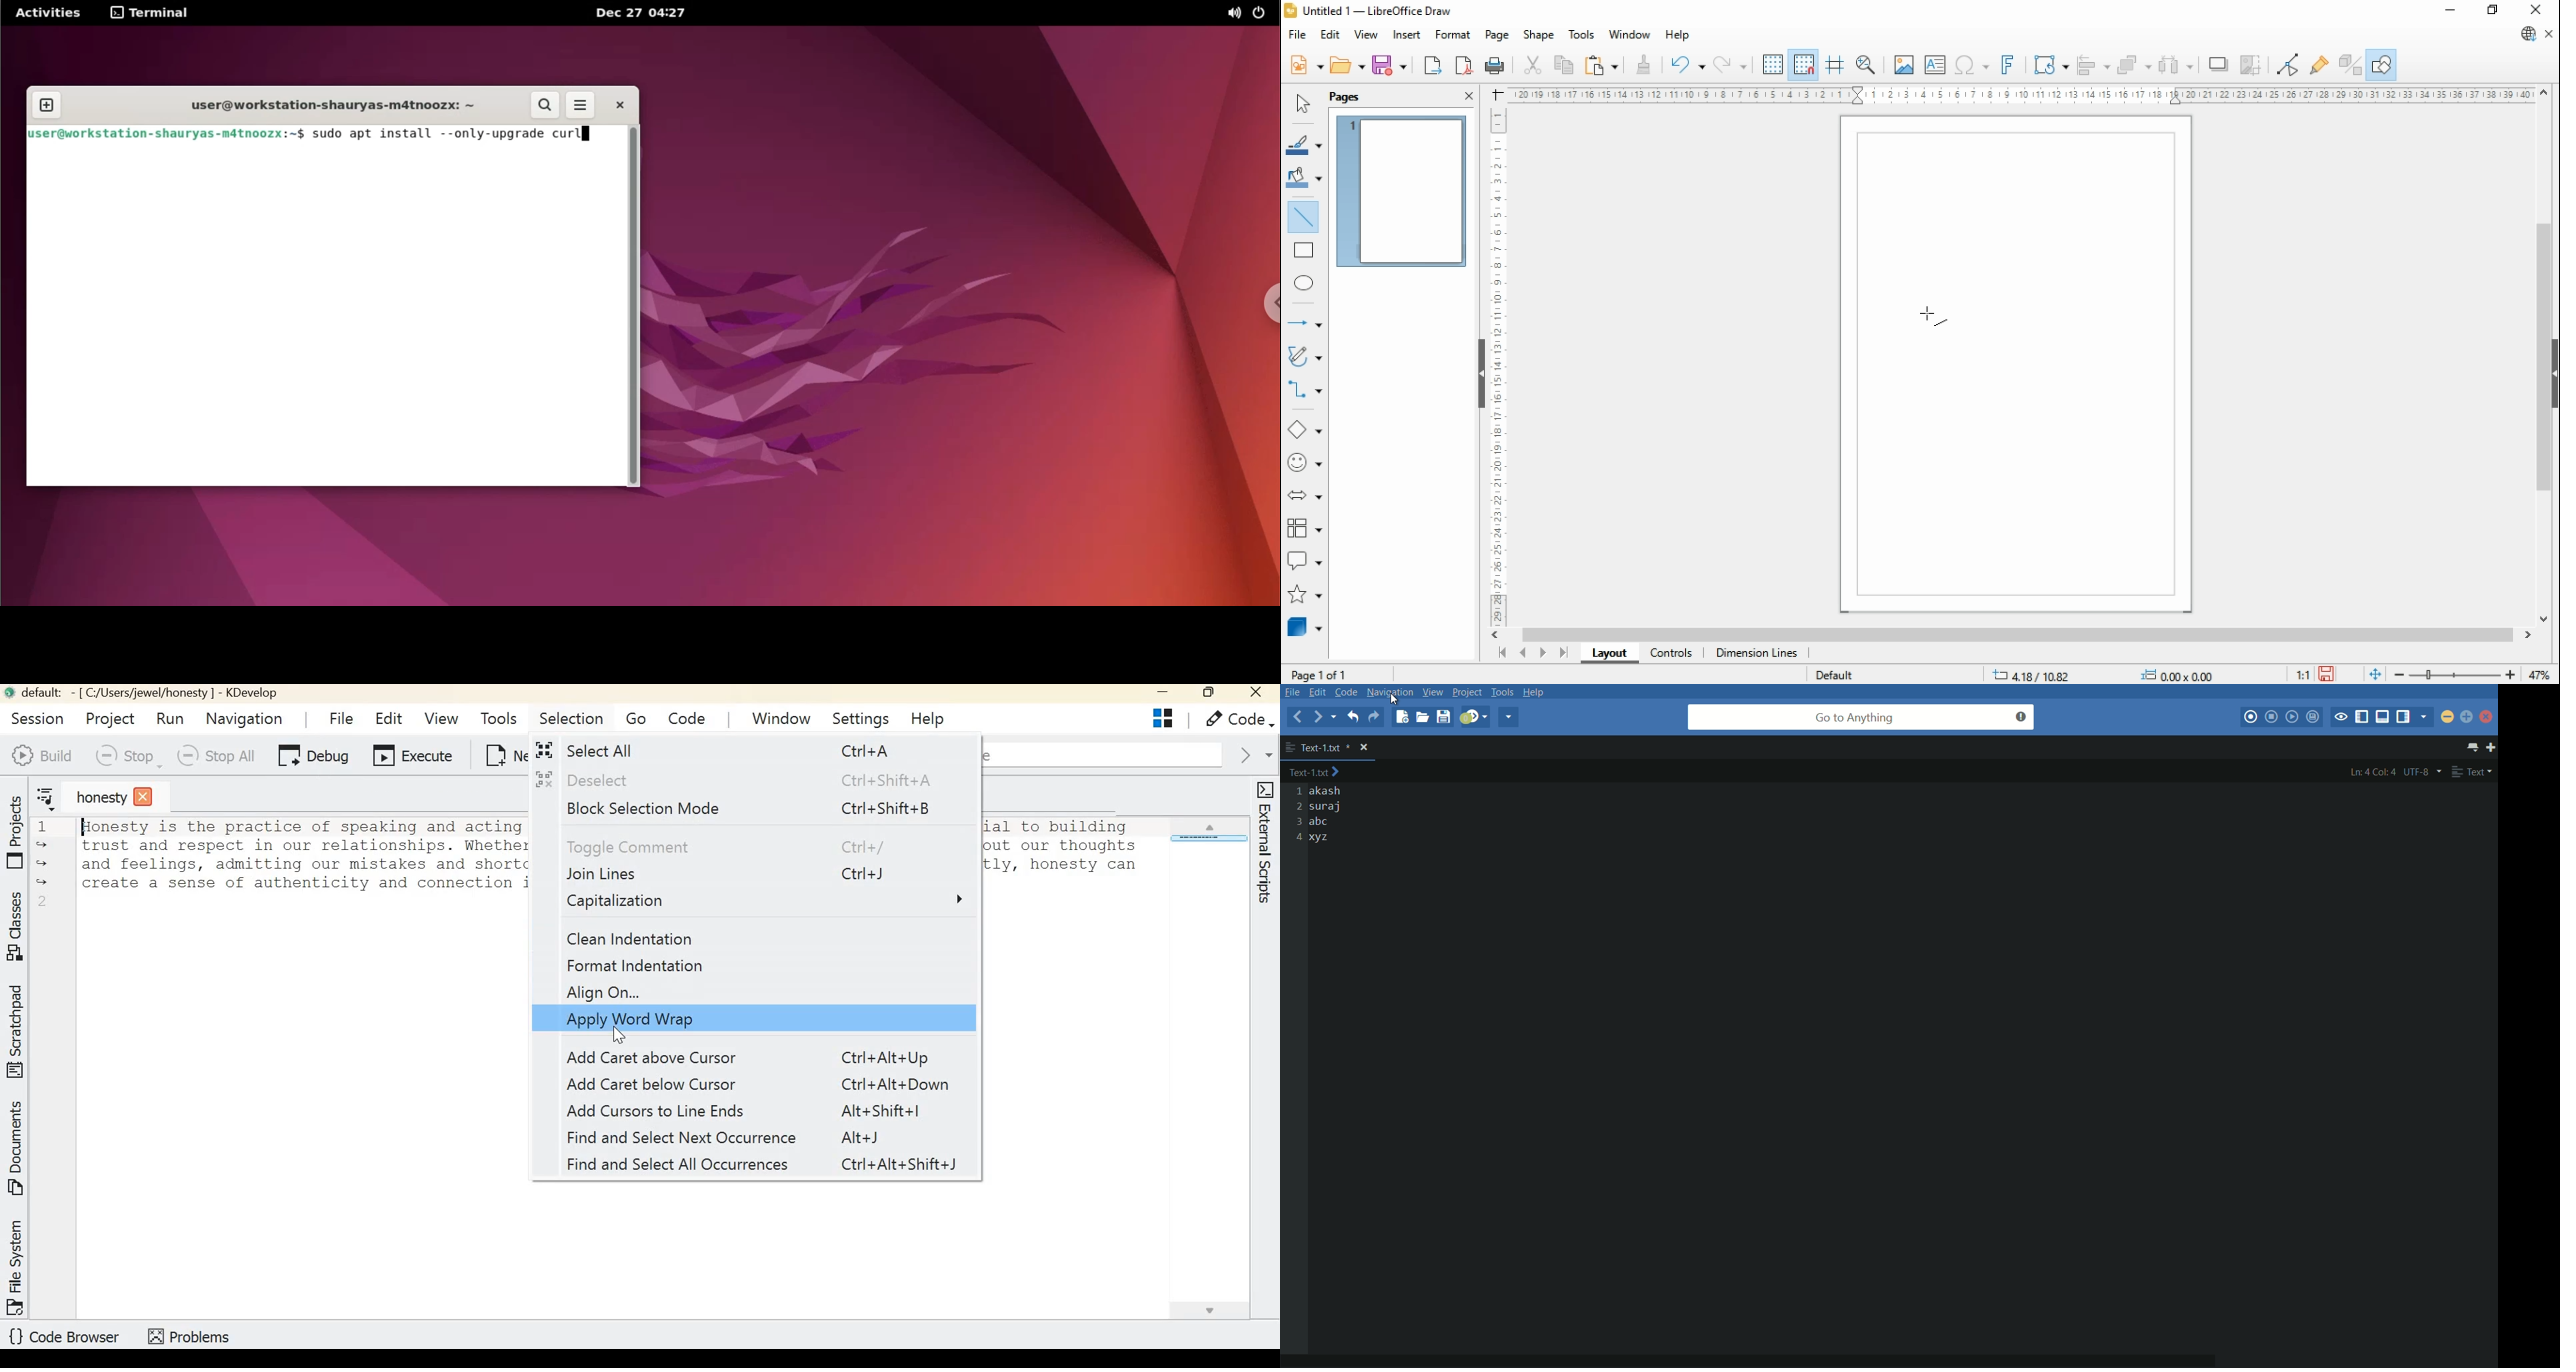  What do you see at coordinates (2136, 63) in the screenshot?
I see `arrange` at bounding box center [2136, 63].